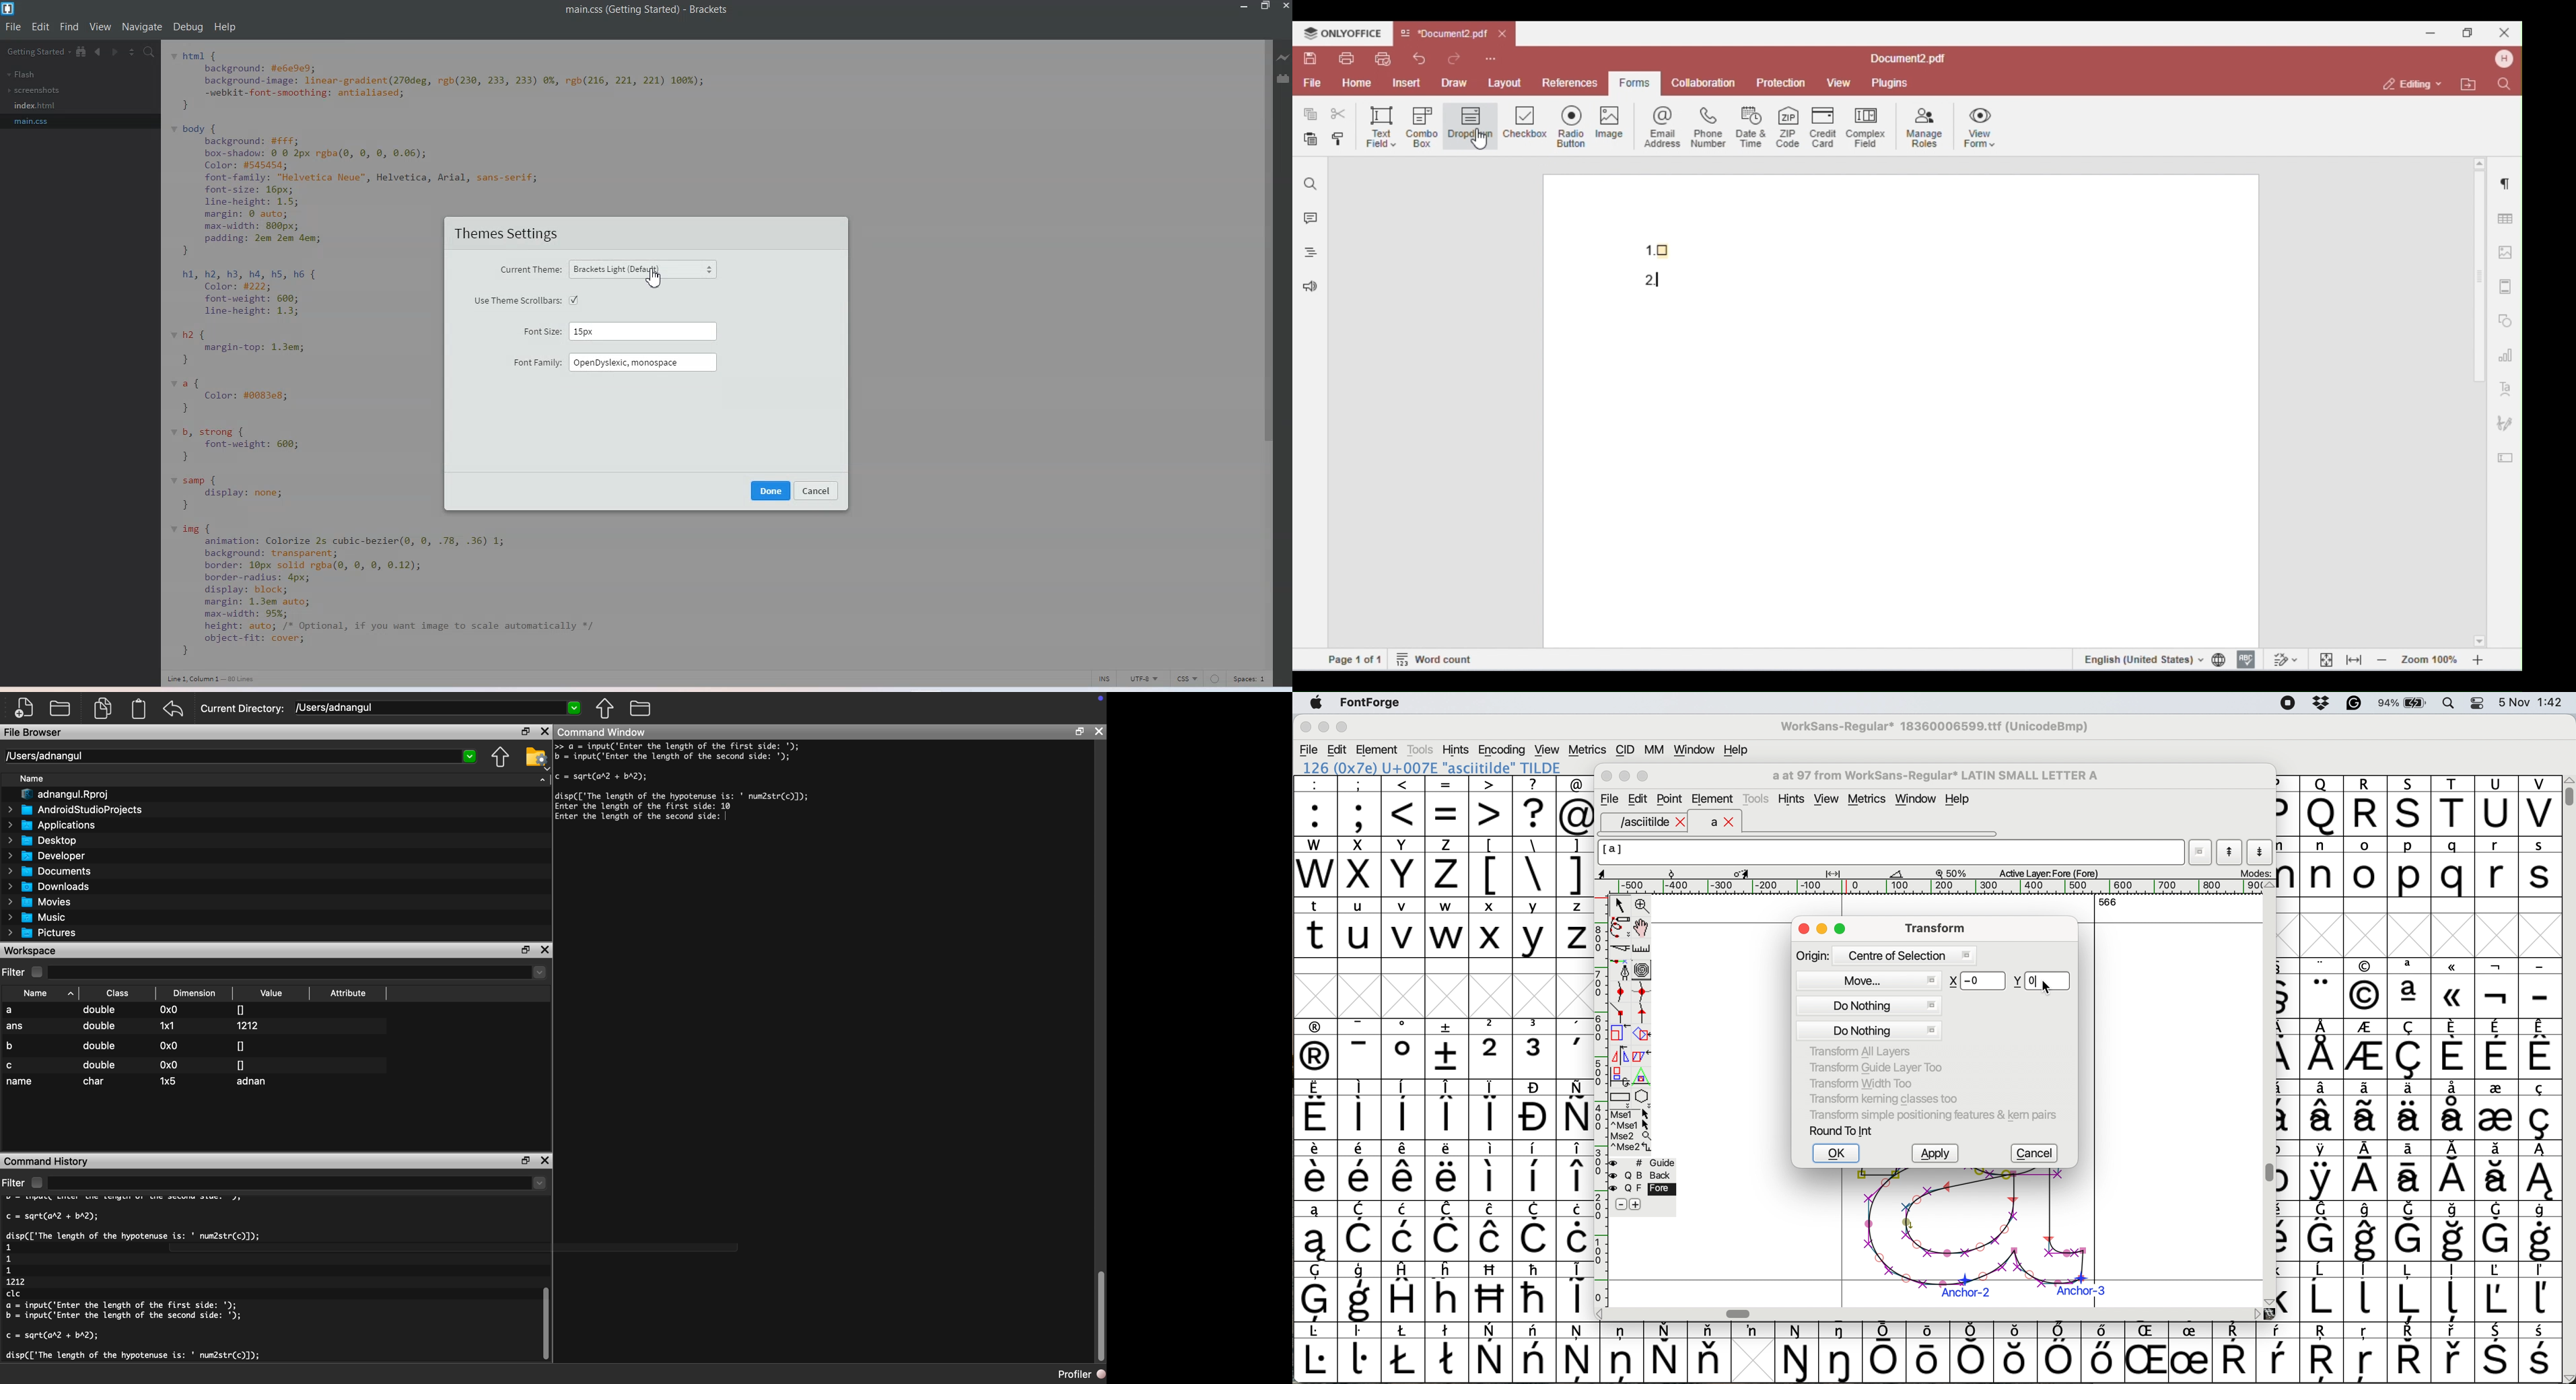 The height and width of the screenshot is (1400, 2576). What do you see at coordinates (1621, 1012) in the screenshot?
I see `add a comer point` at bounding box center [1621, 1012].